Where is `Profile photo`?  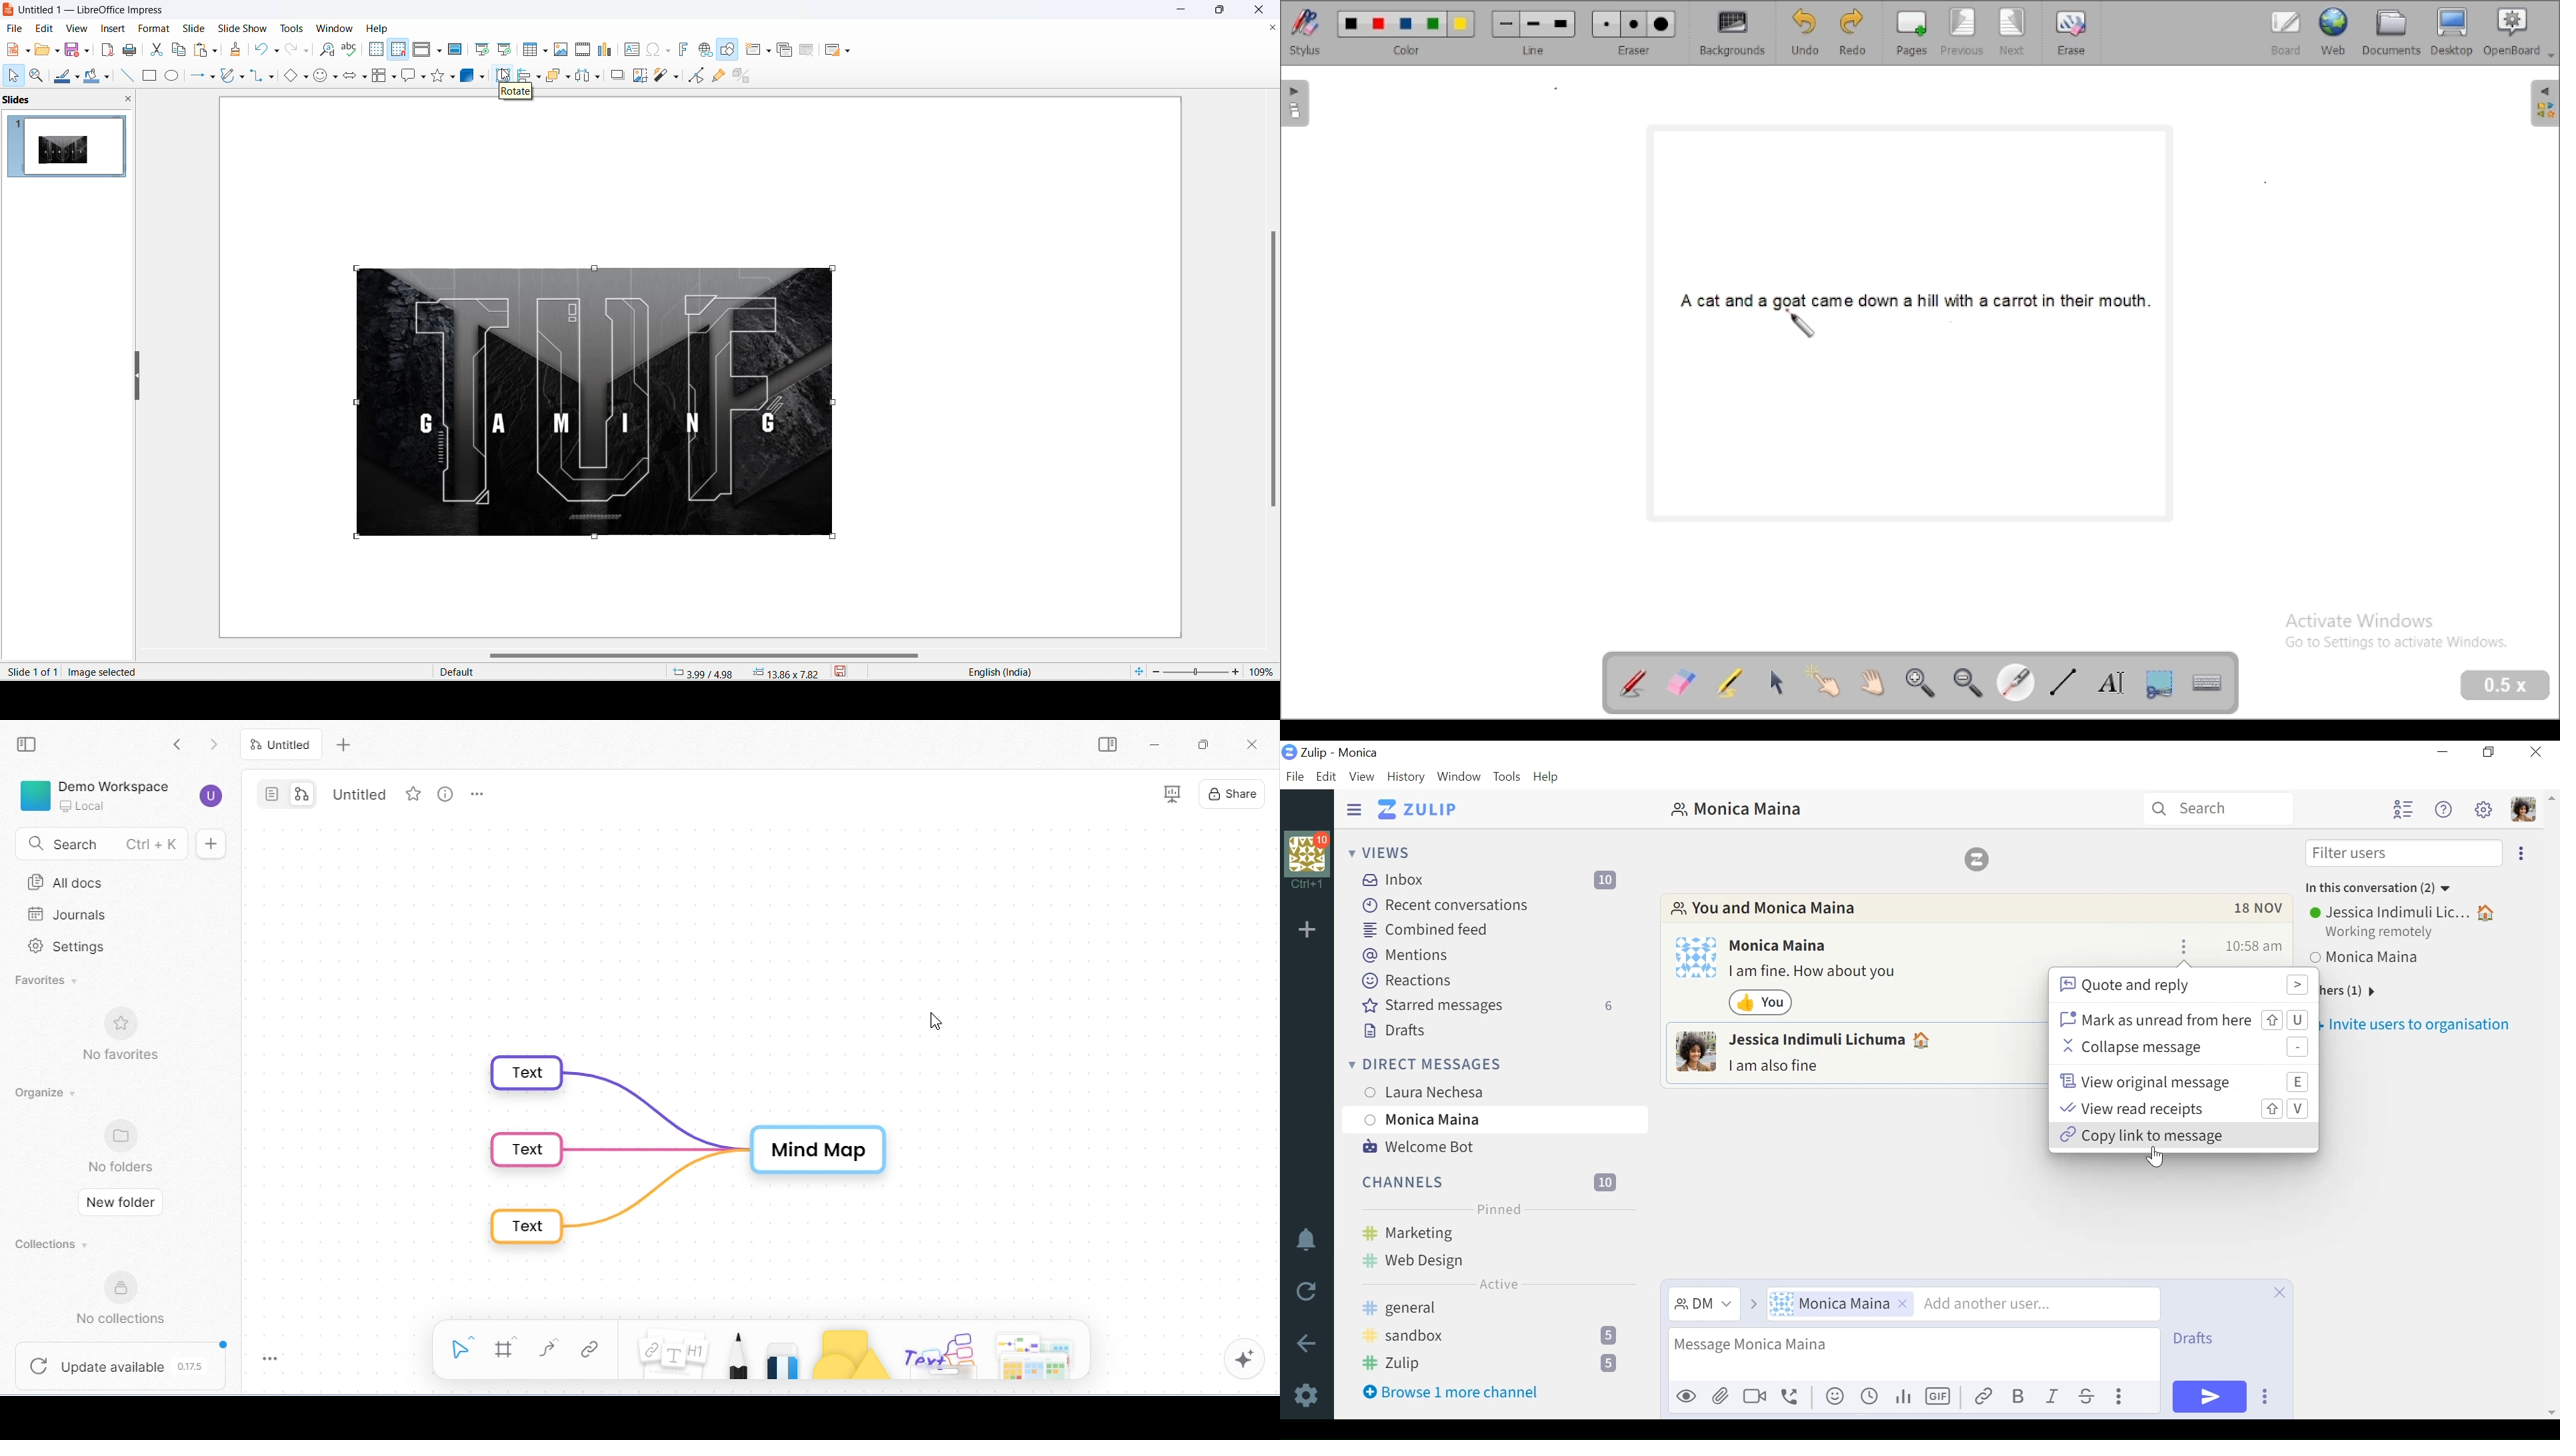
Profile photo is located at coordinates (1695, 1052).